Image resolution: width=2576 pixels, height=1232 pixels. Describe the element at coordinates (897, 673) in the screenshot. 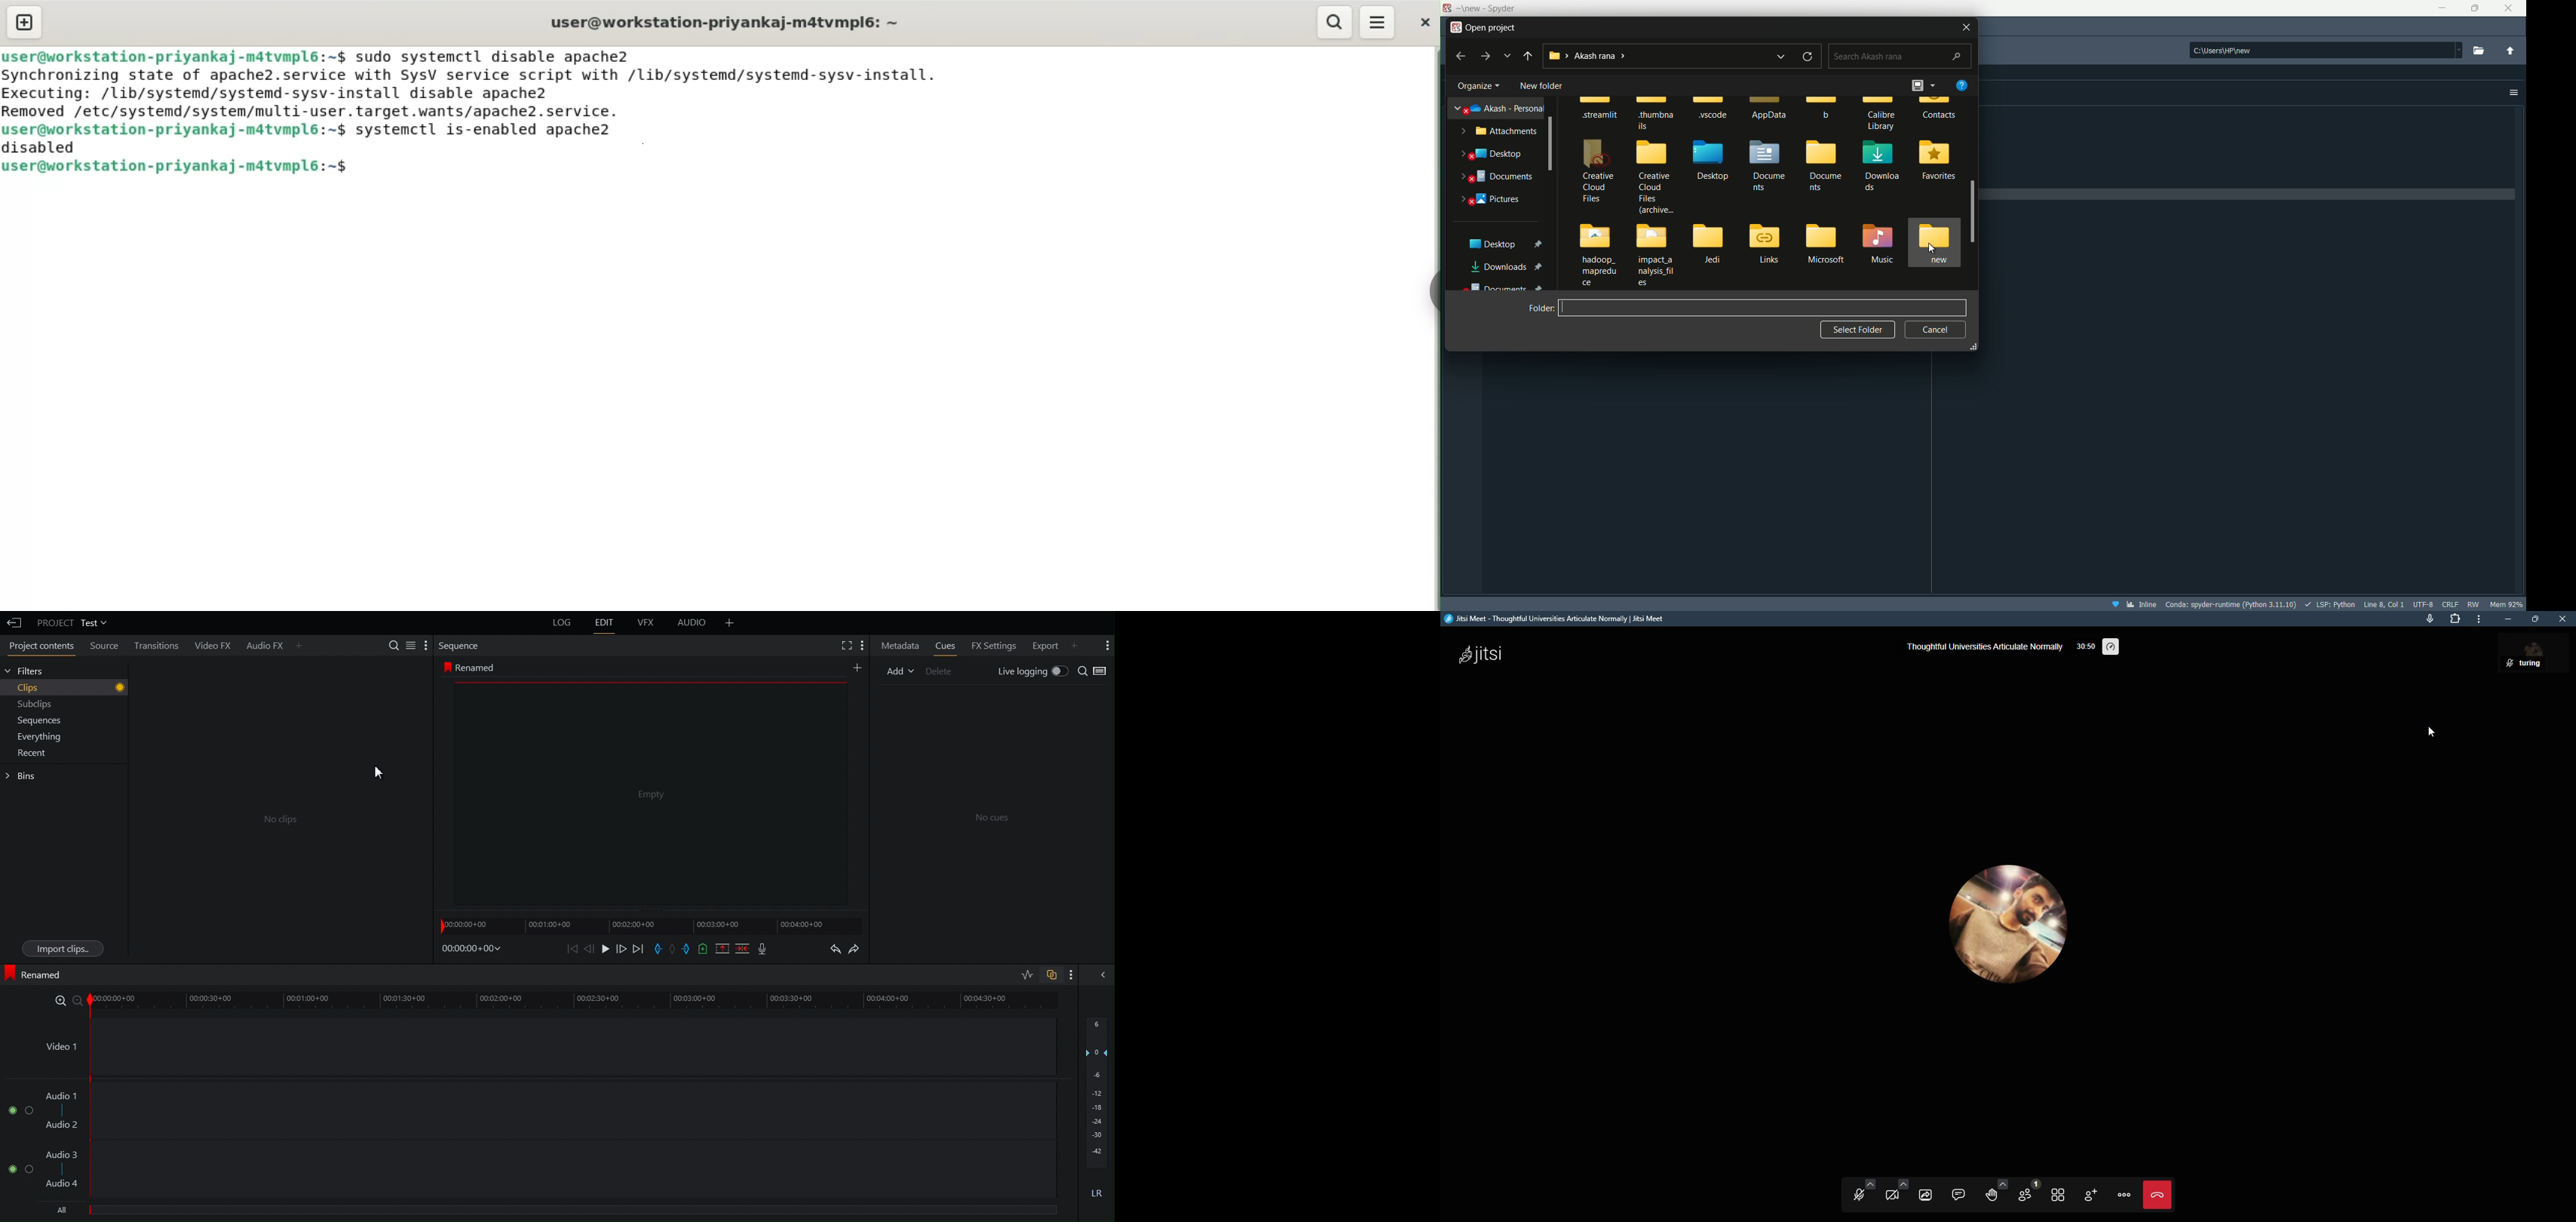

I see `Add` at that location.